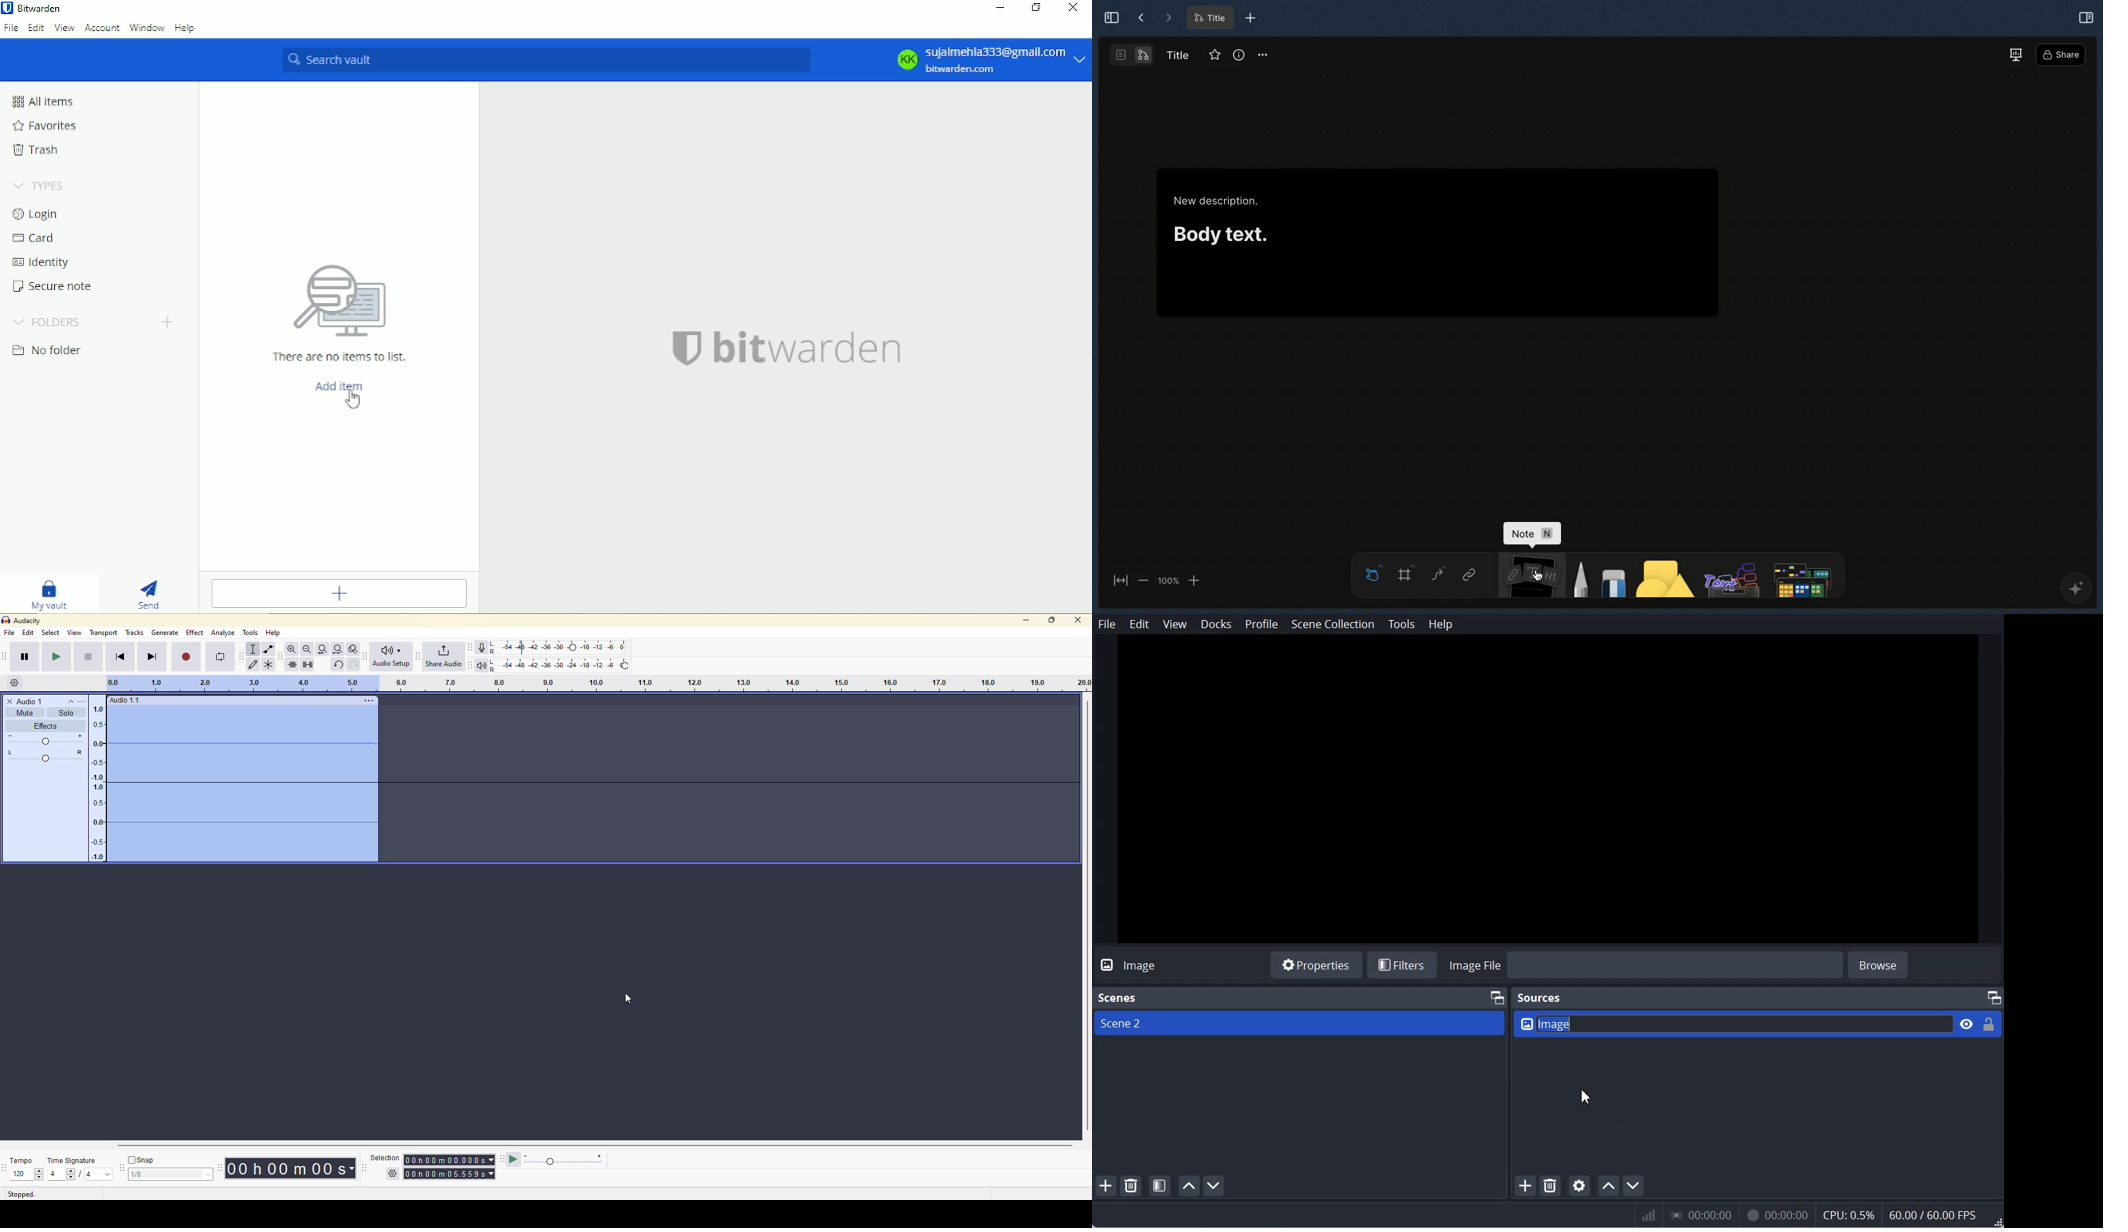  I want to click on All items, so click(41, 101).